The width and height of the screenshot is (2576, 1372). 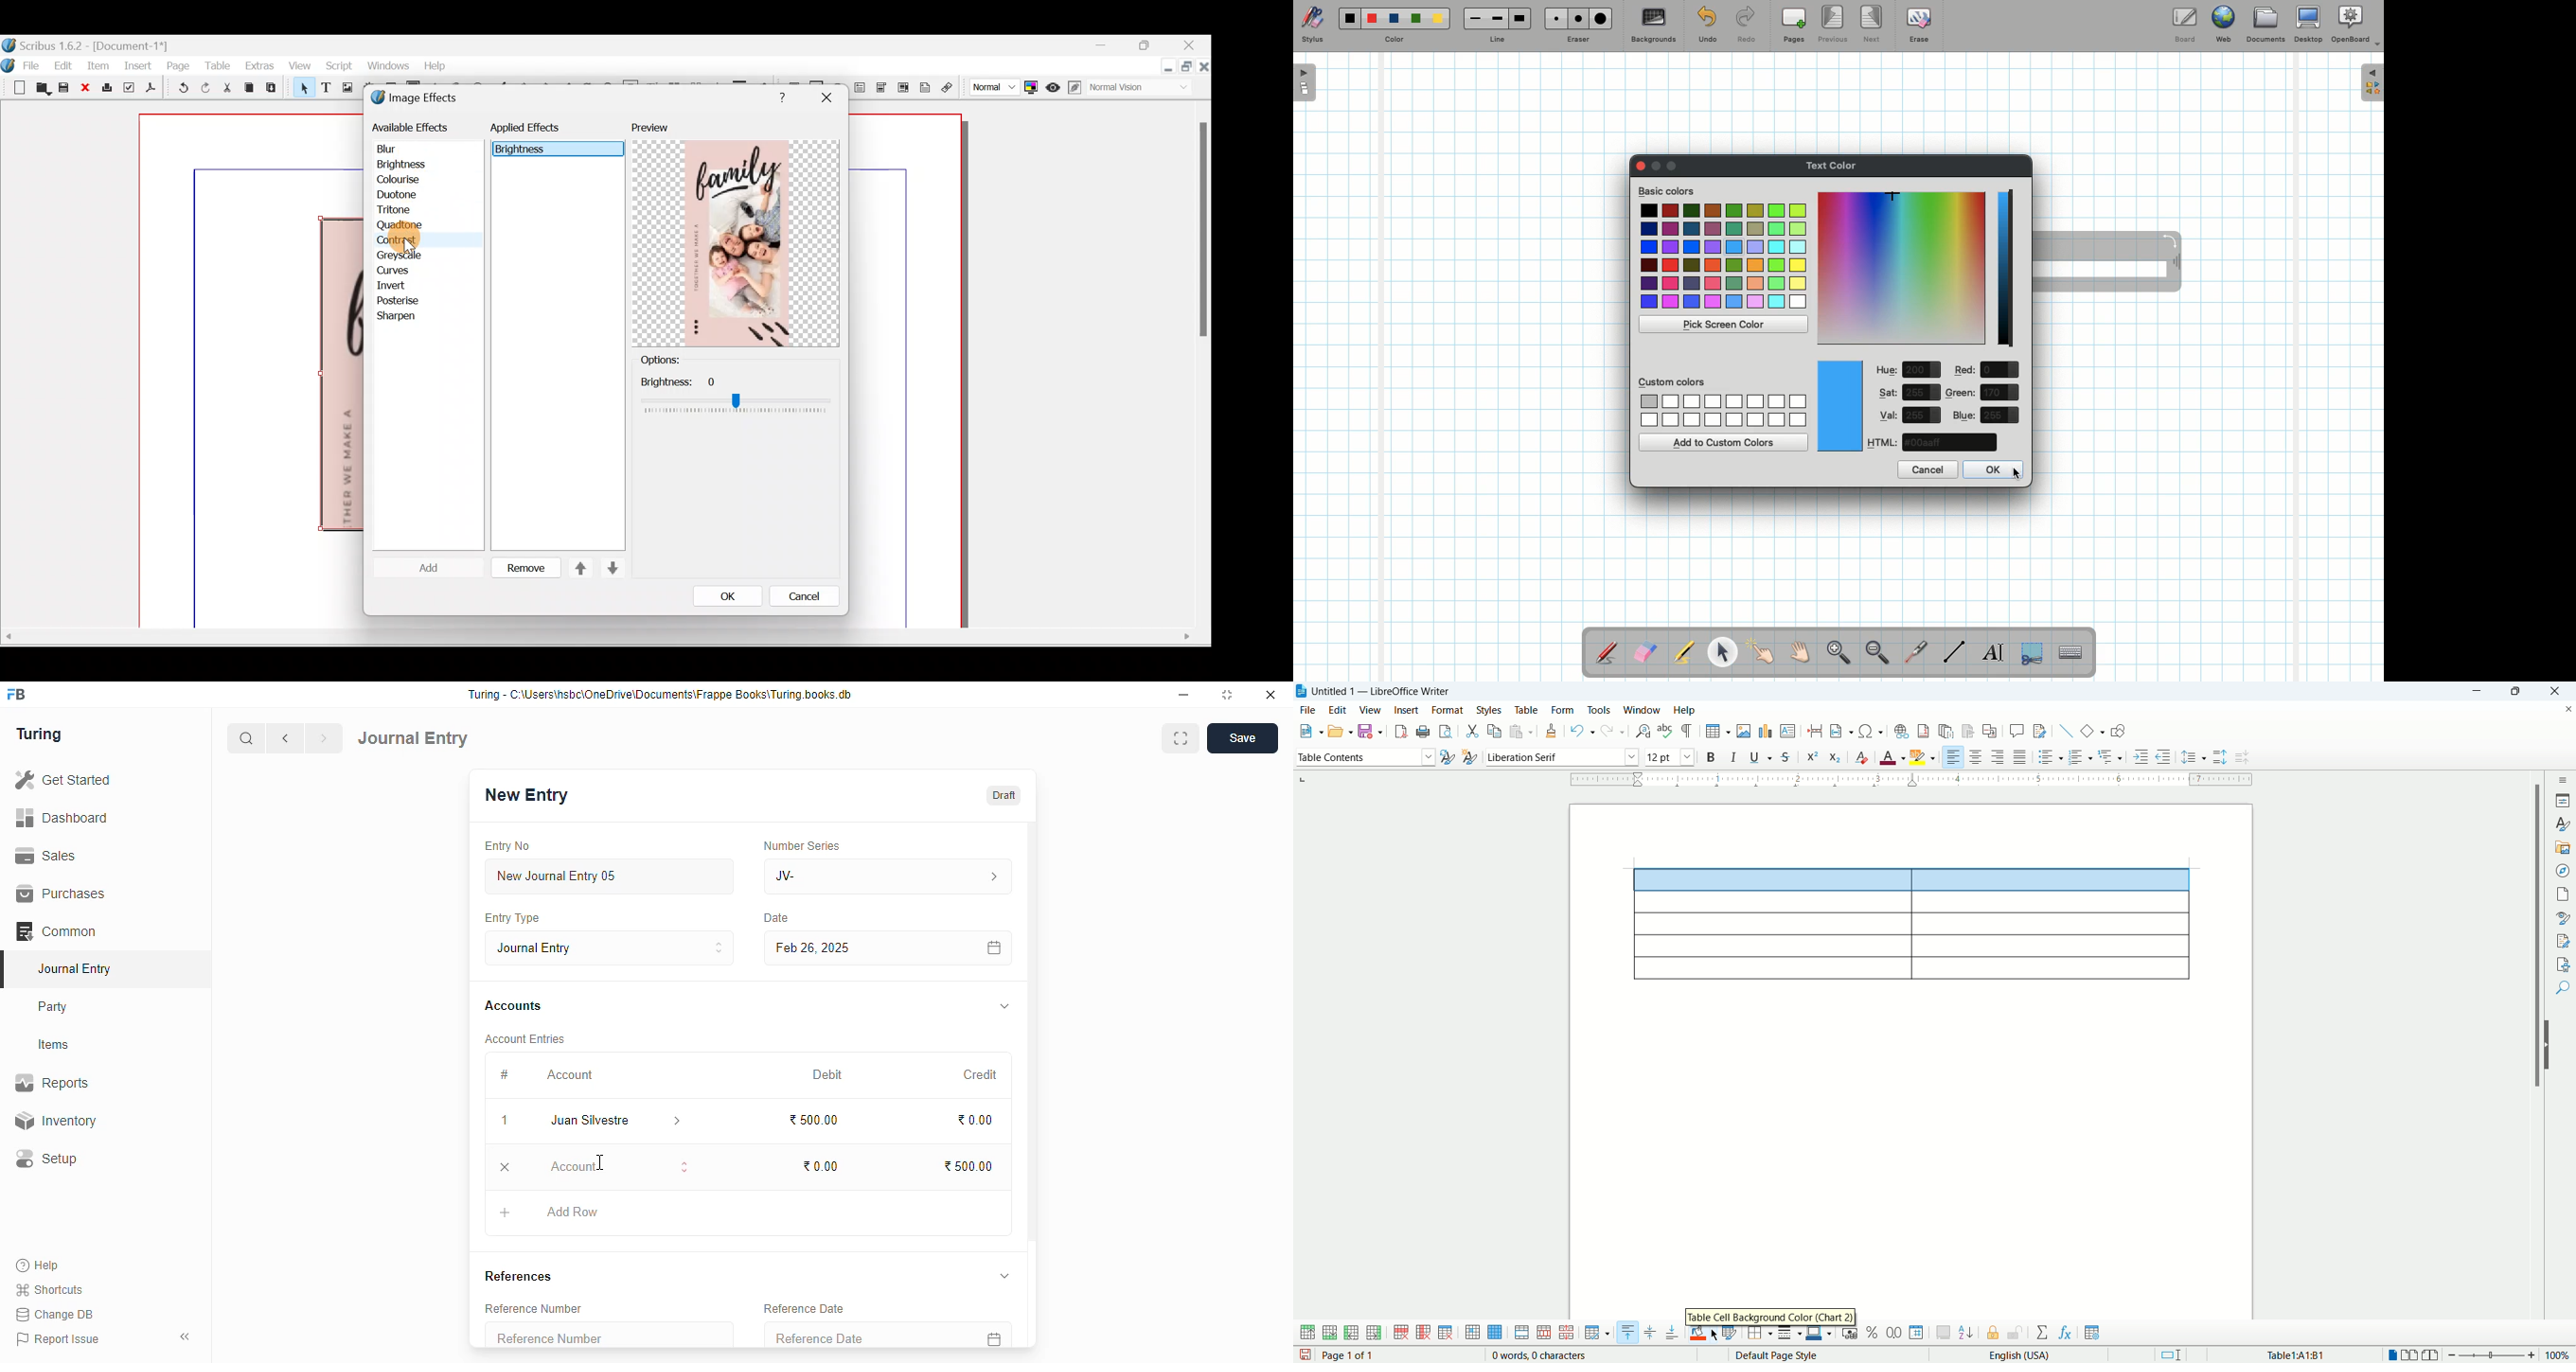 What do you see at coordinates (1200, 235) in the screenshot?
I see `` at bounding box center [1200, 235].